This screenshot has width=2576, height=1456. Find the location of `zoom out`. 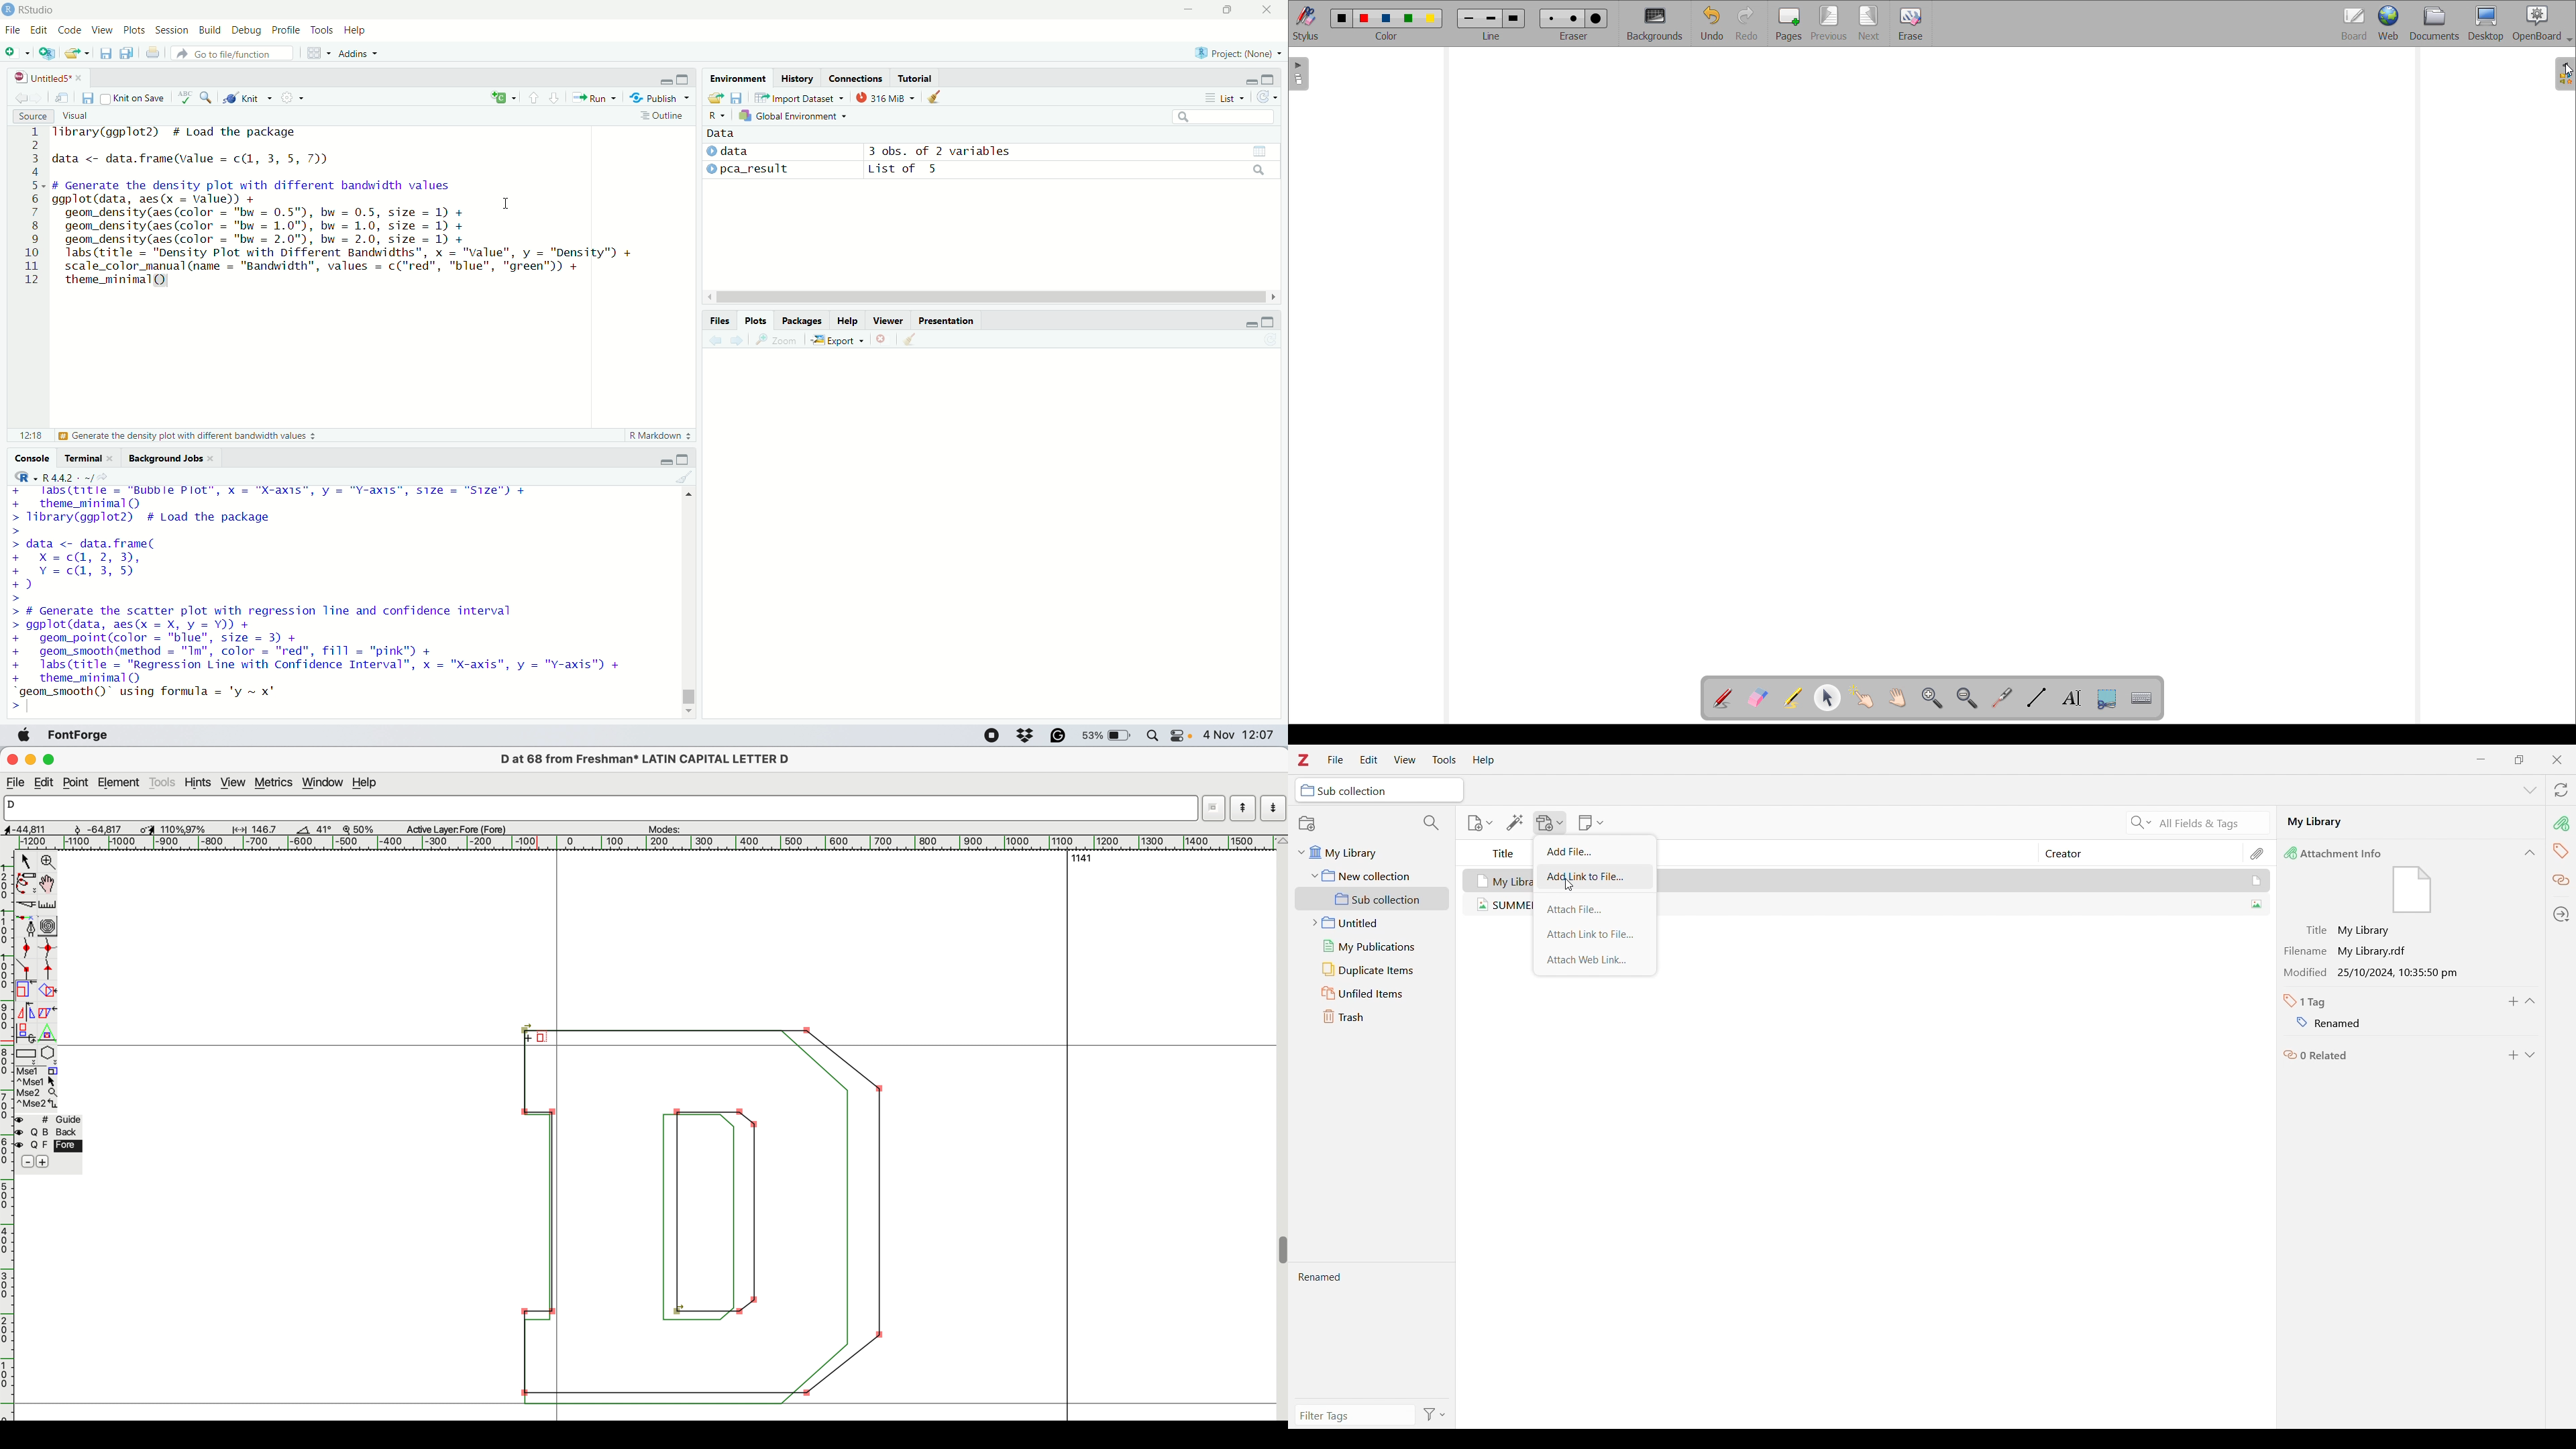

zoom out is located at coordinates (1968, 698).